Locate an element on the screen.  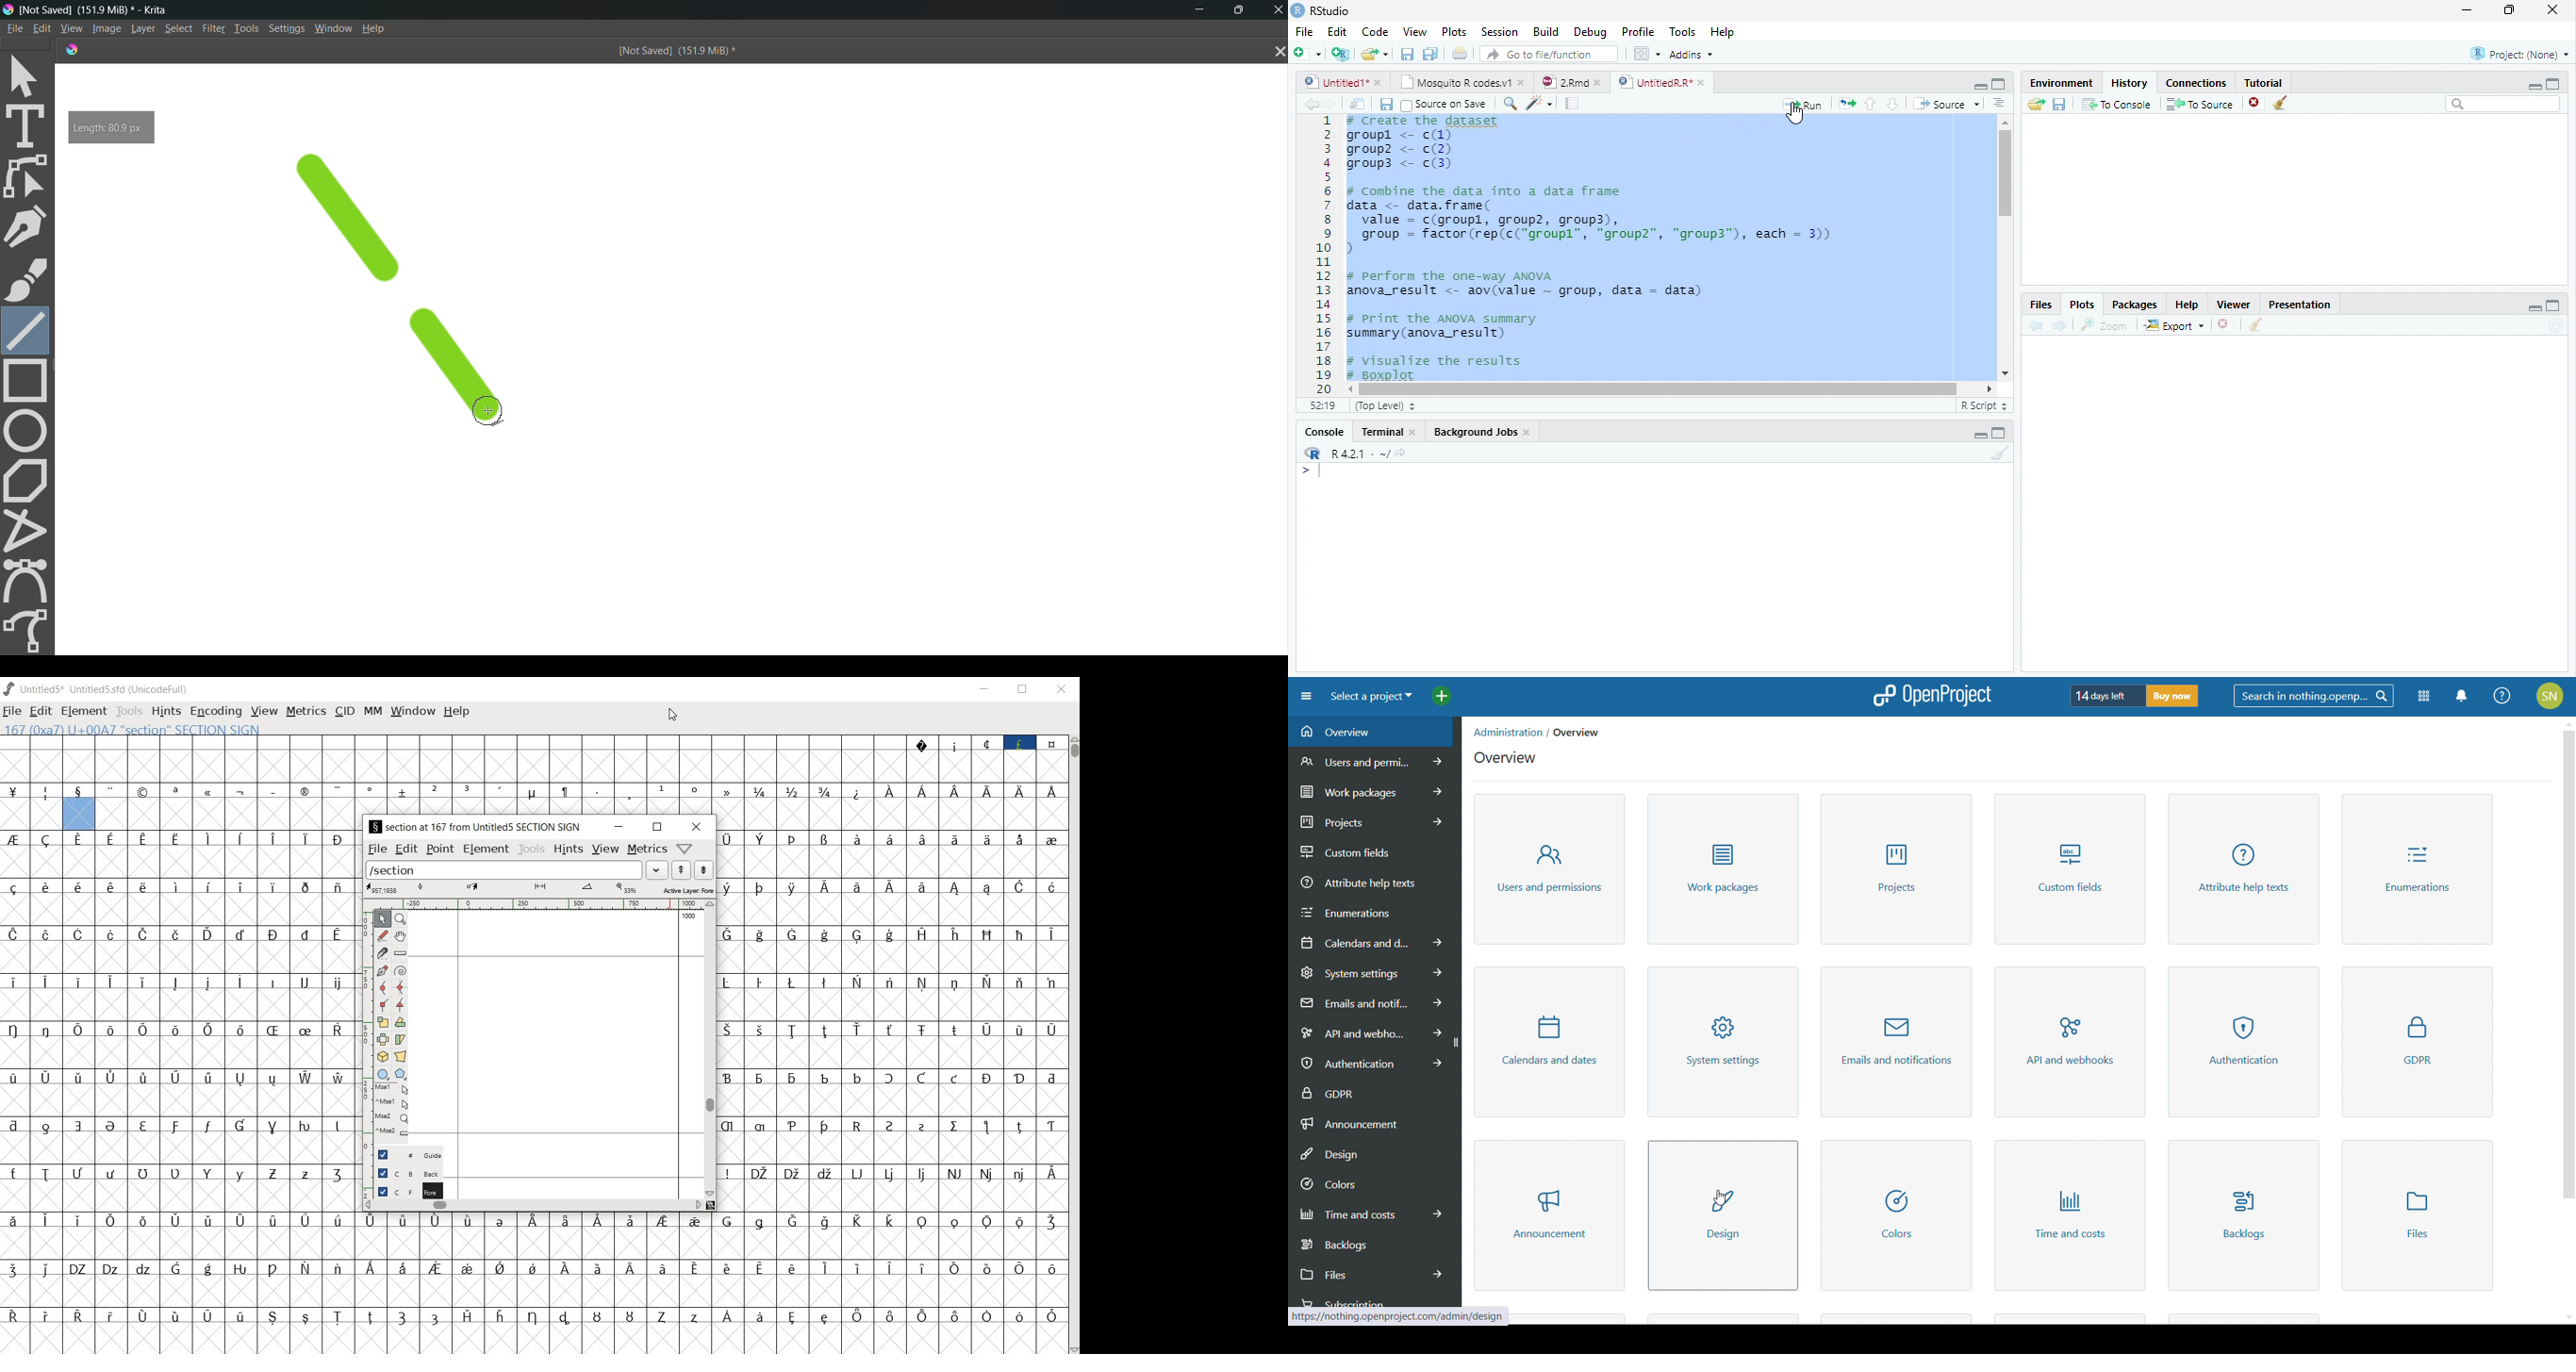
enumerations is located at coordinates (1375, 910).